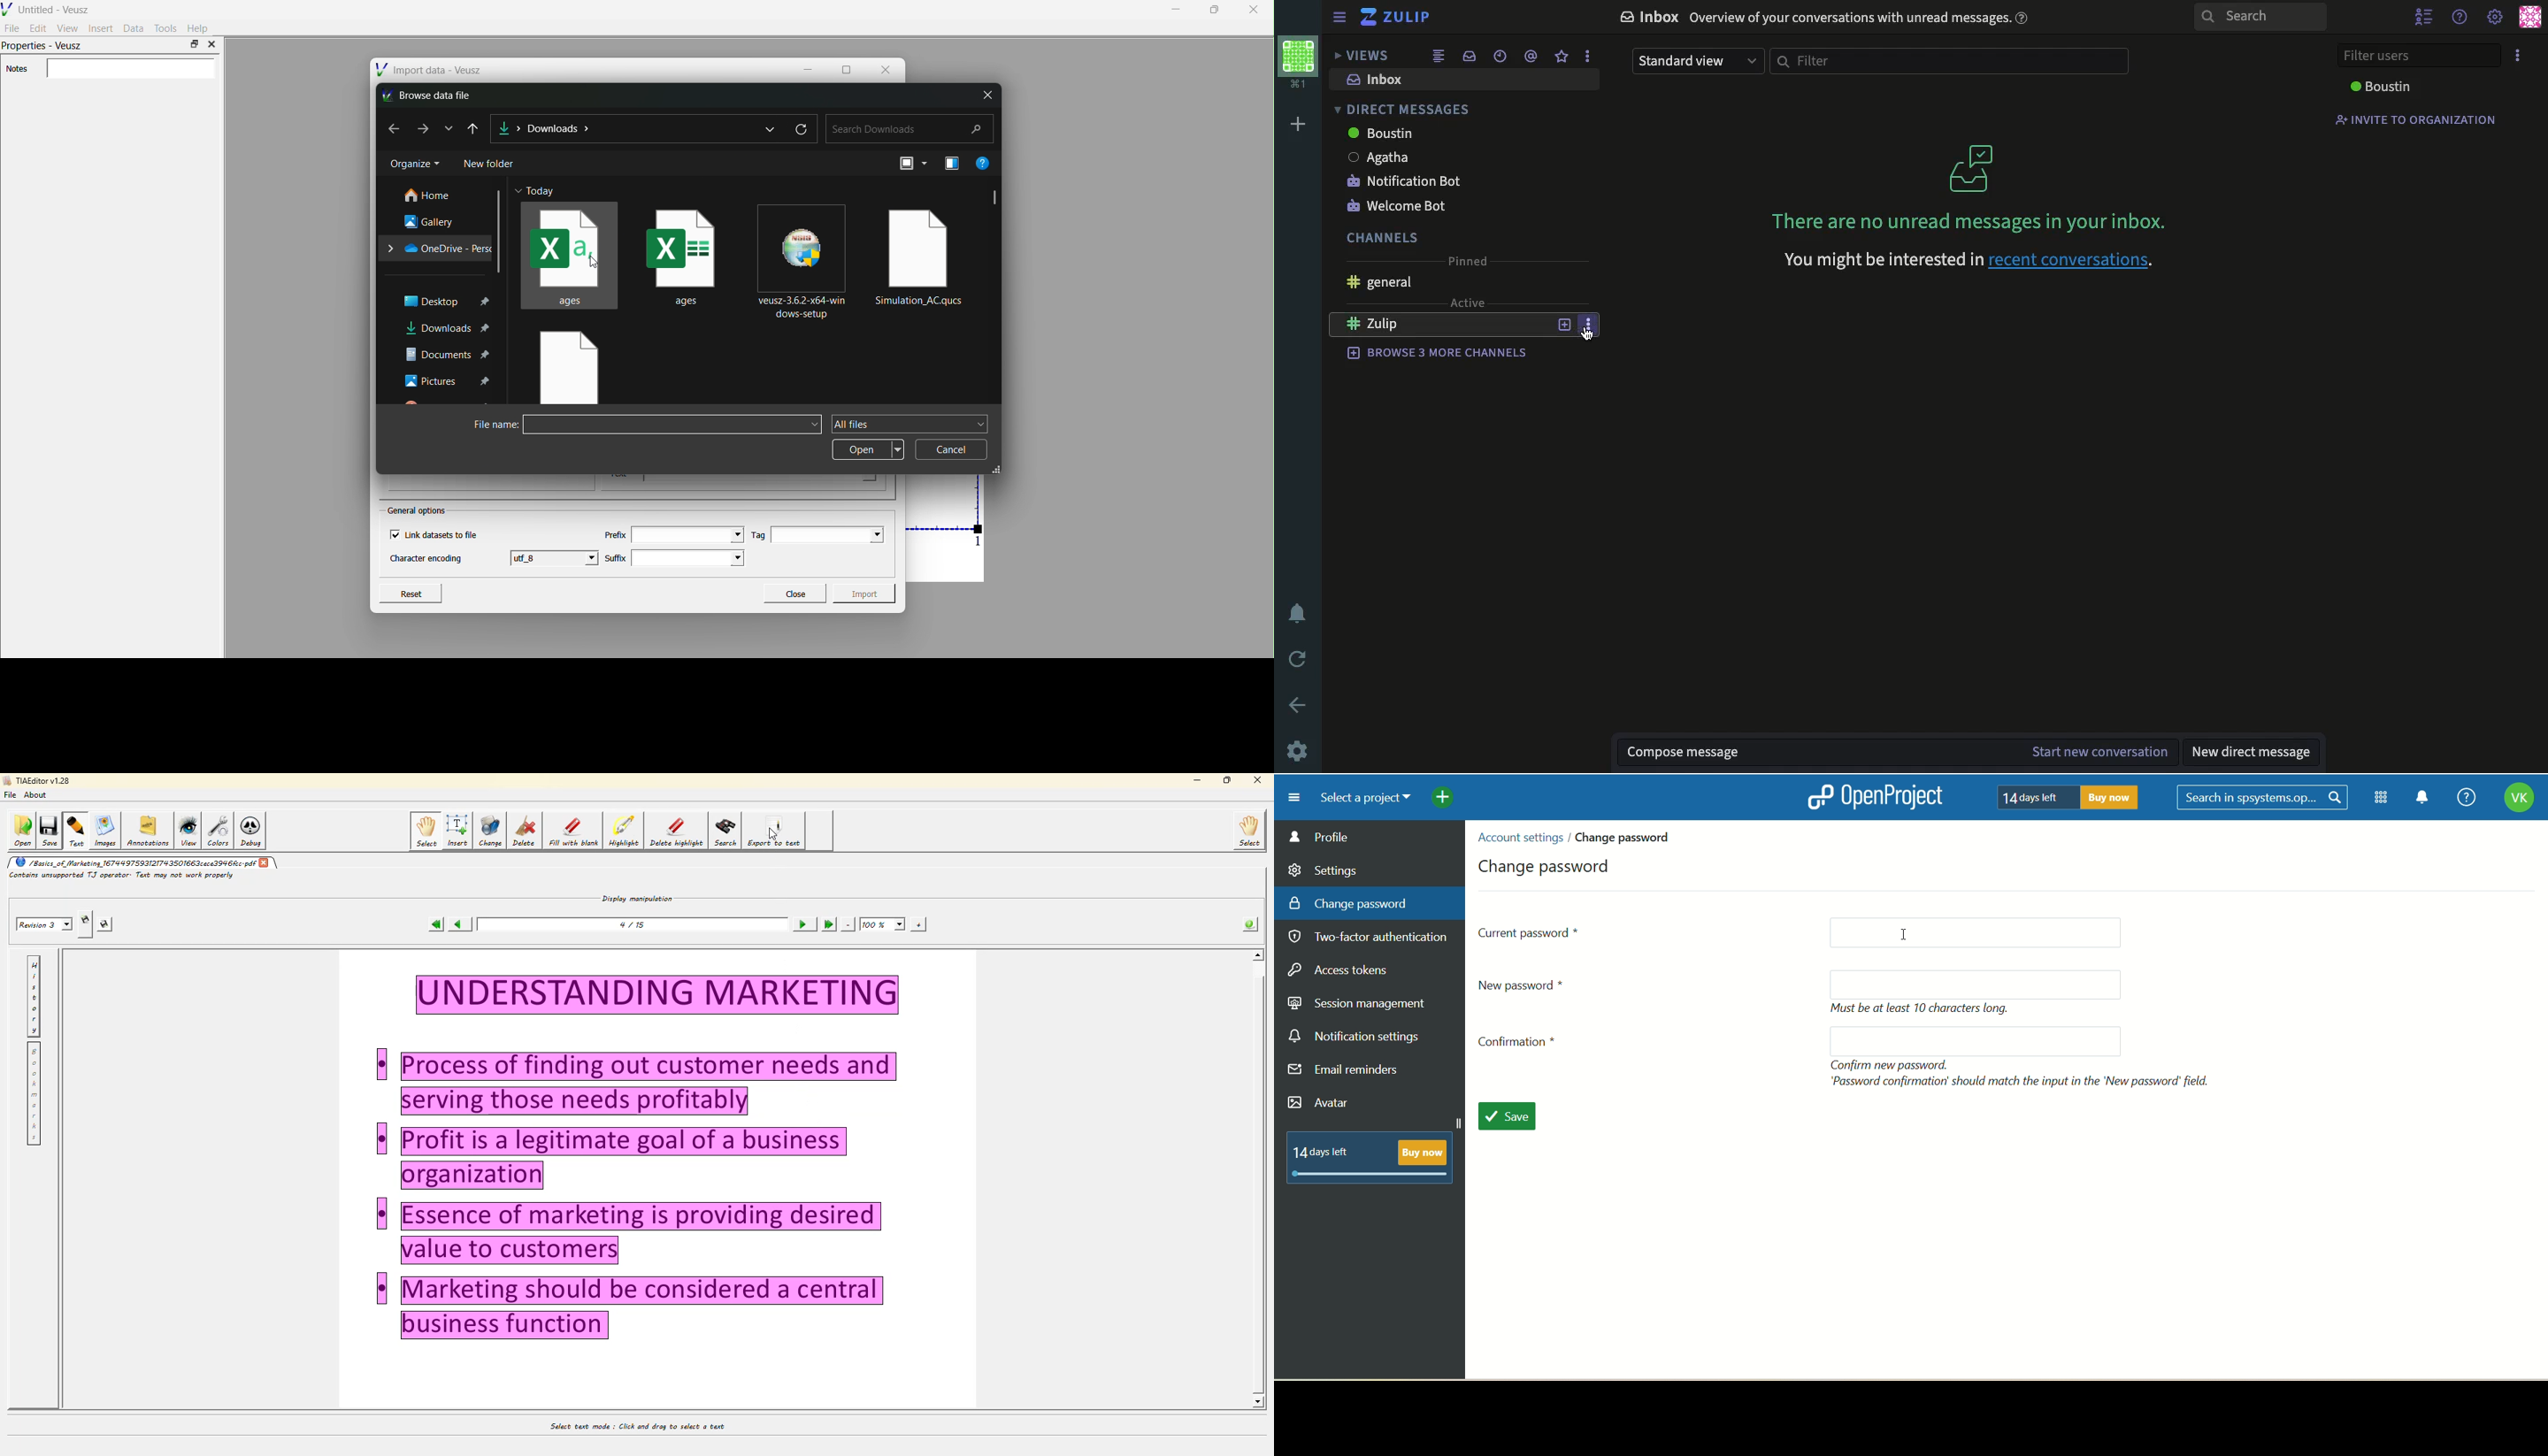 This screenshot has width=2548, height=1456. I want to click on There are no unread messages in your inbox., so click(1973, 186).